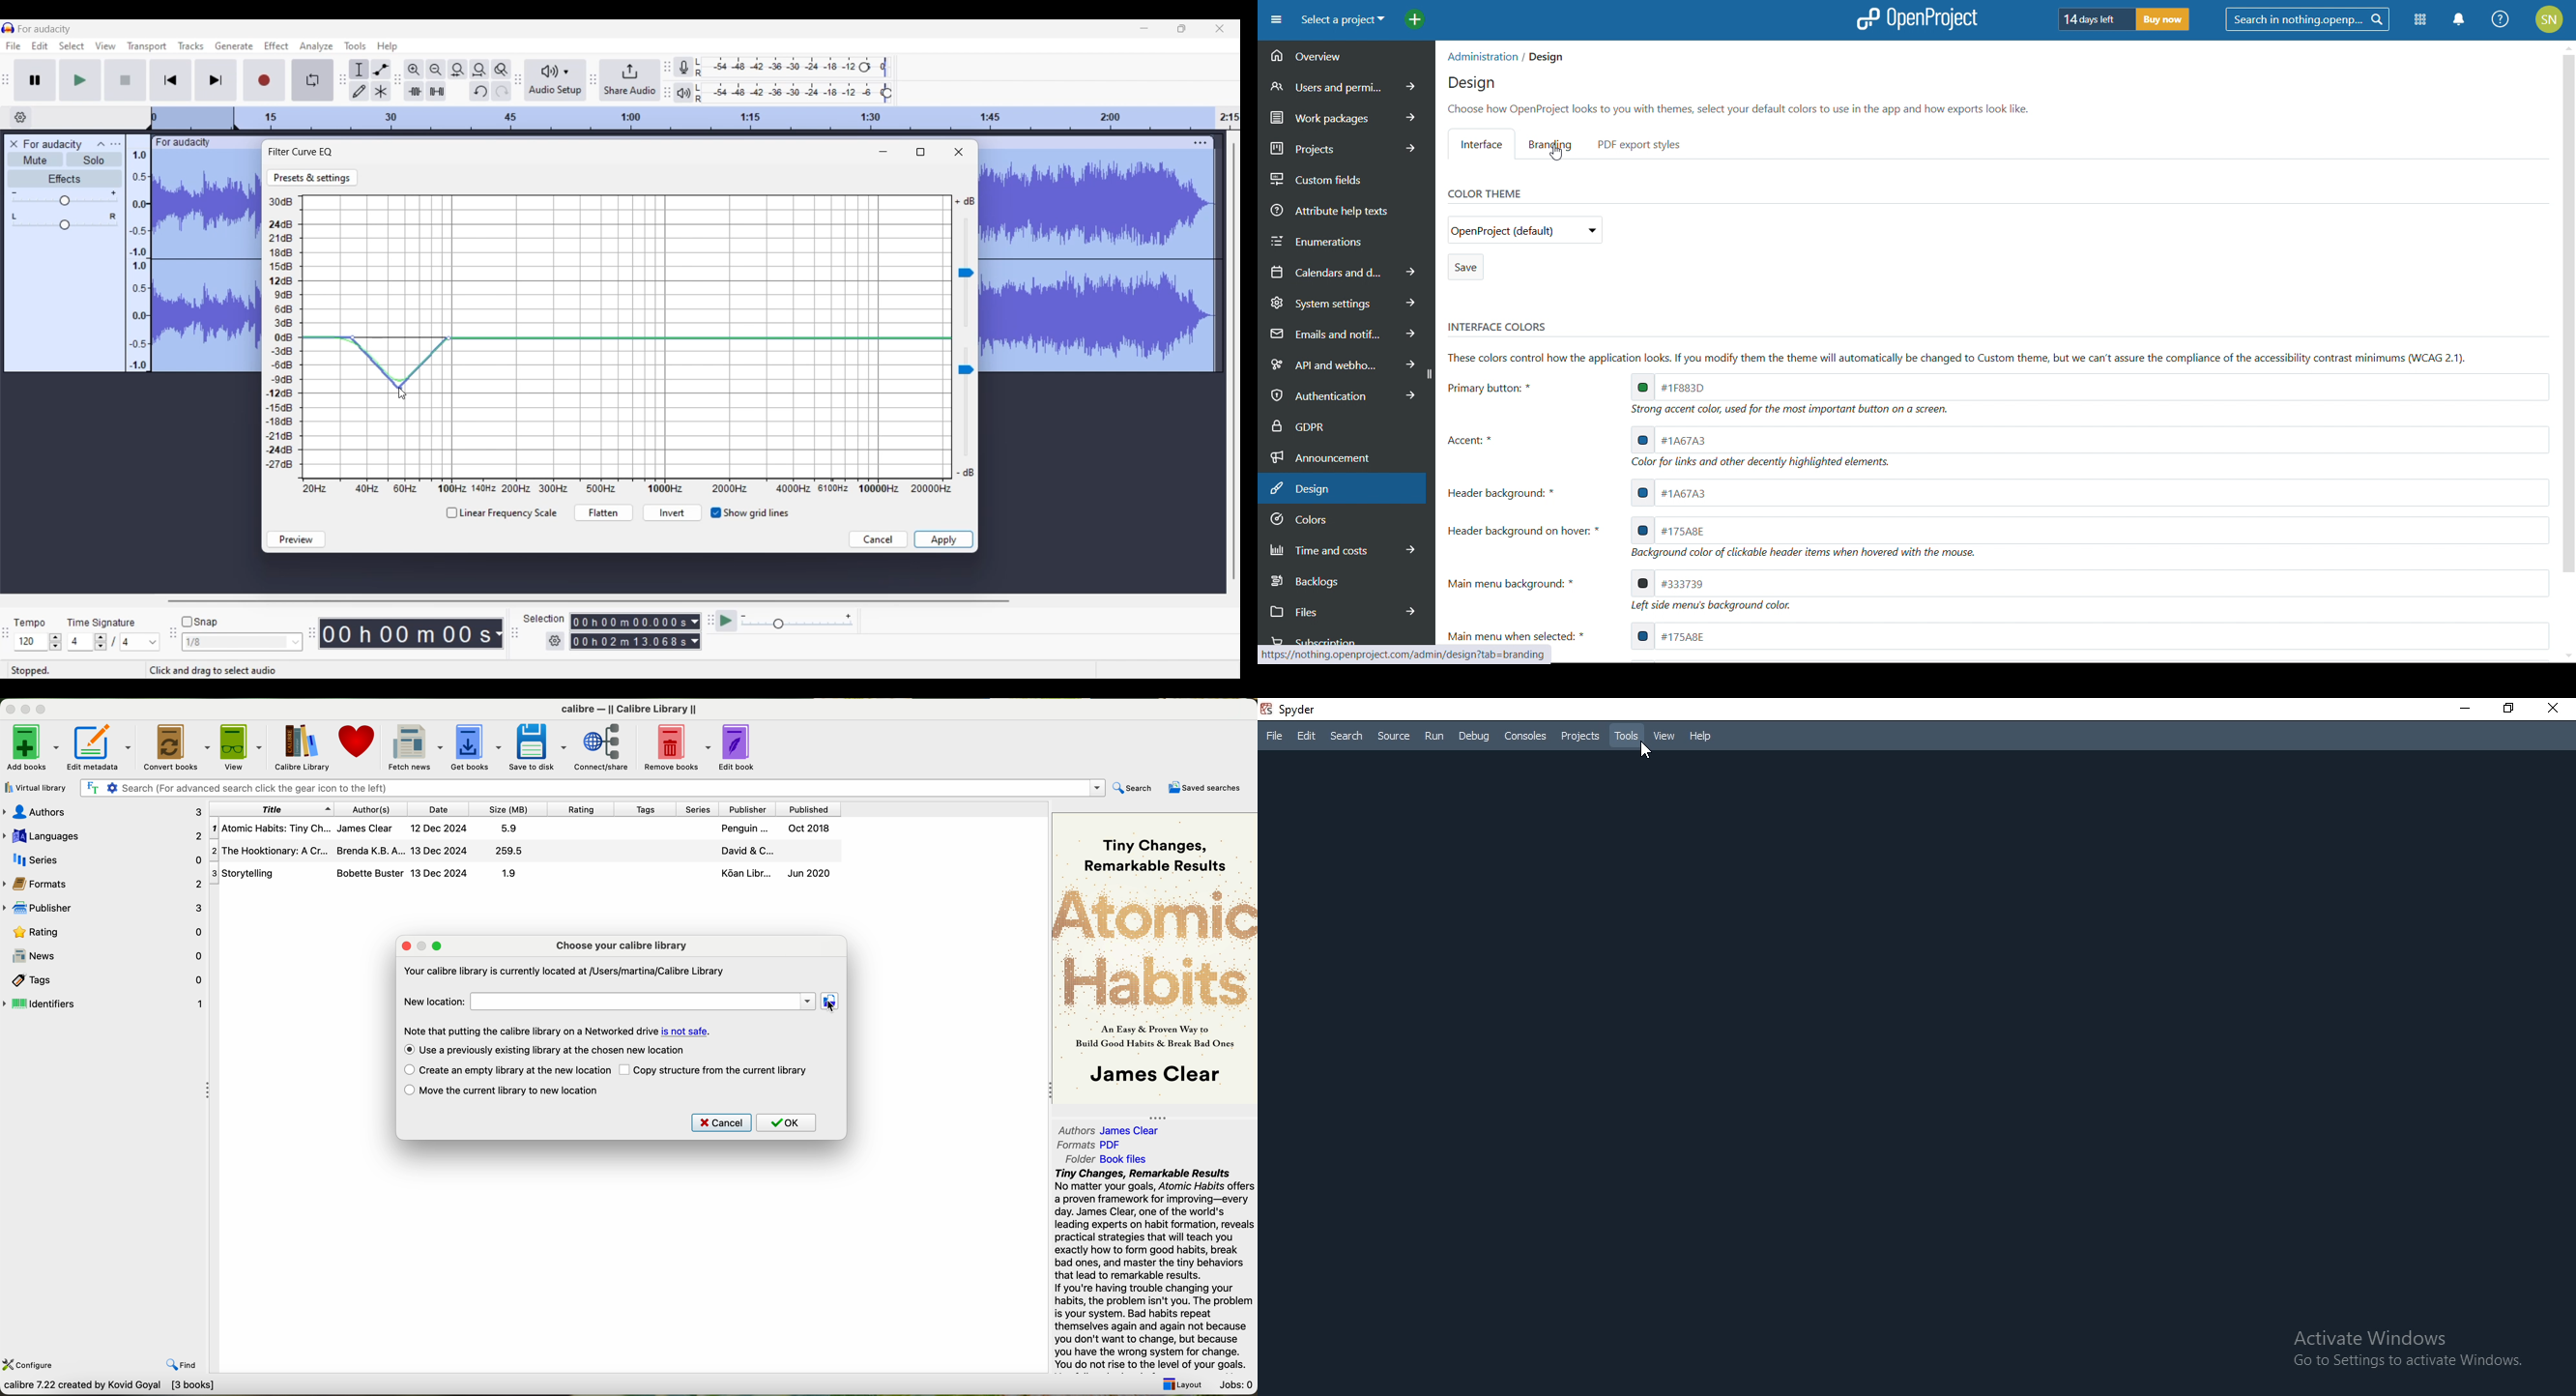 The height and width of the screenshot is (1400, 2576). I want to click on Record meter, so click(684, 67).